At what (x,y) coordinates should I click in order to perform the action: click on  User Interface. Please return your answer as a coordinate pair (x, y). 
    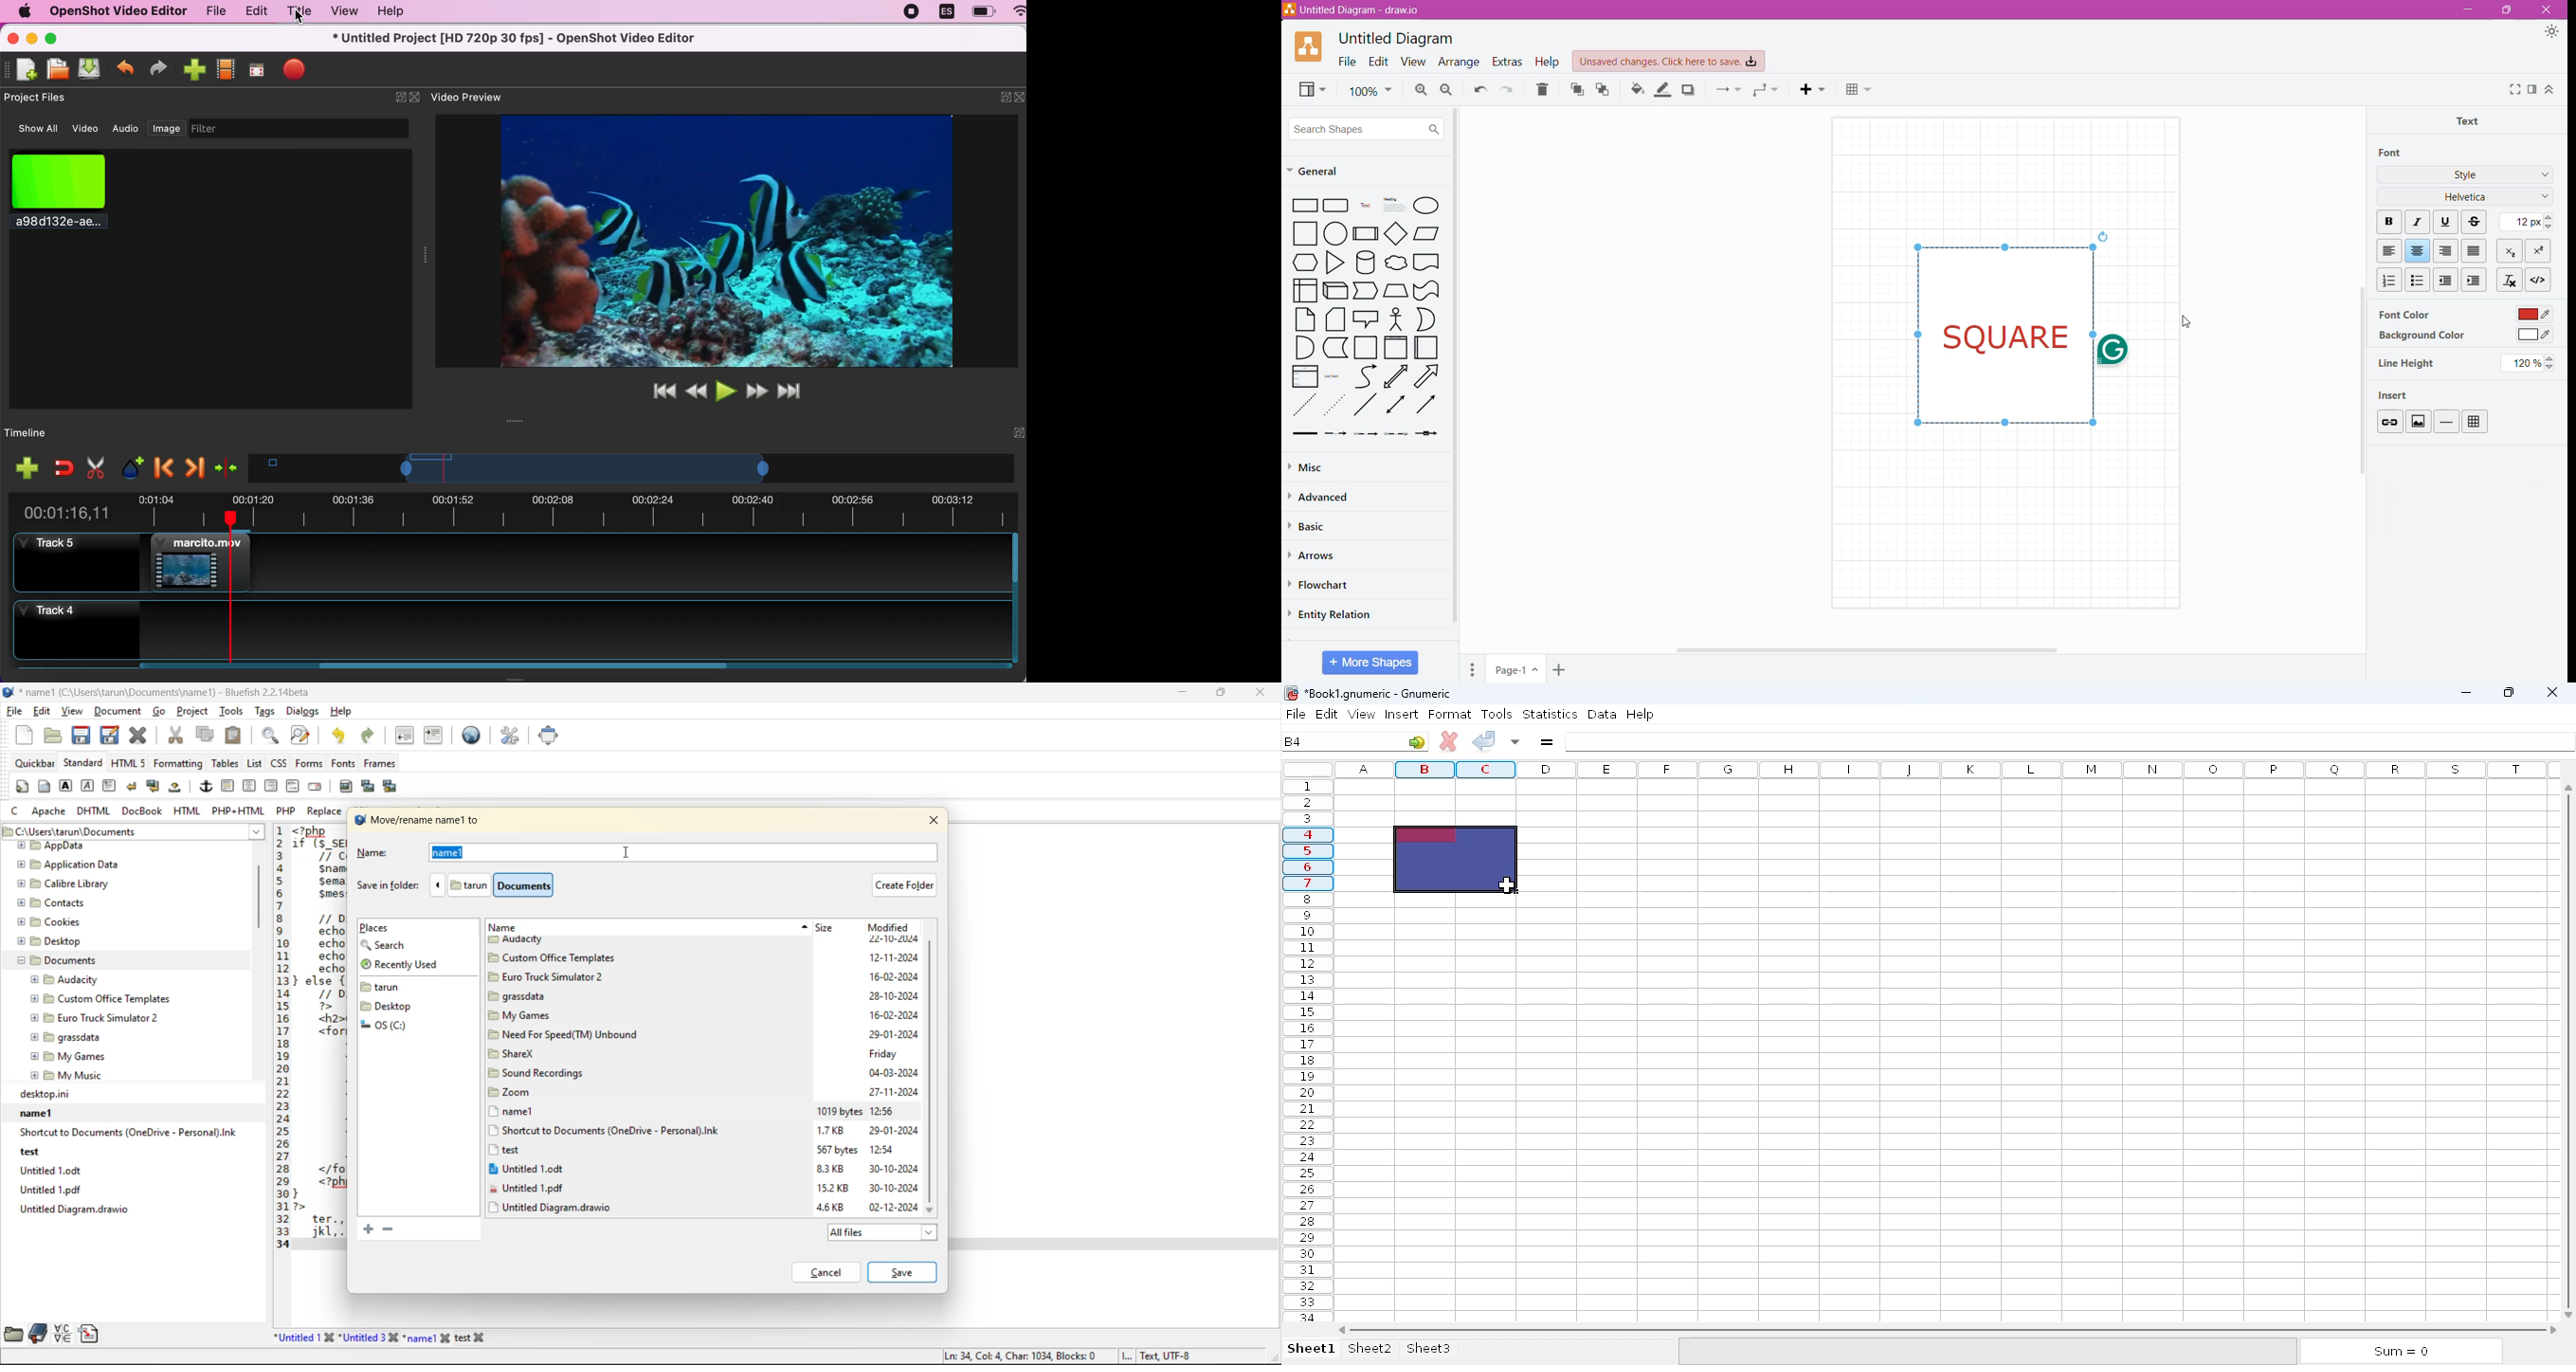
    Looking at the image, I should click on (1304, 290).